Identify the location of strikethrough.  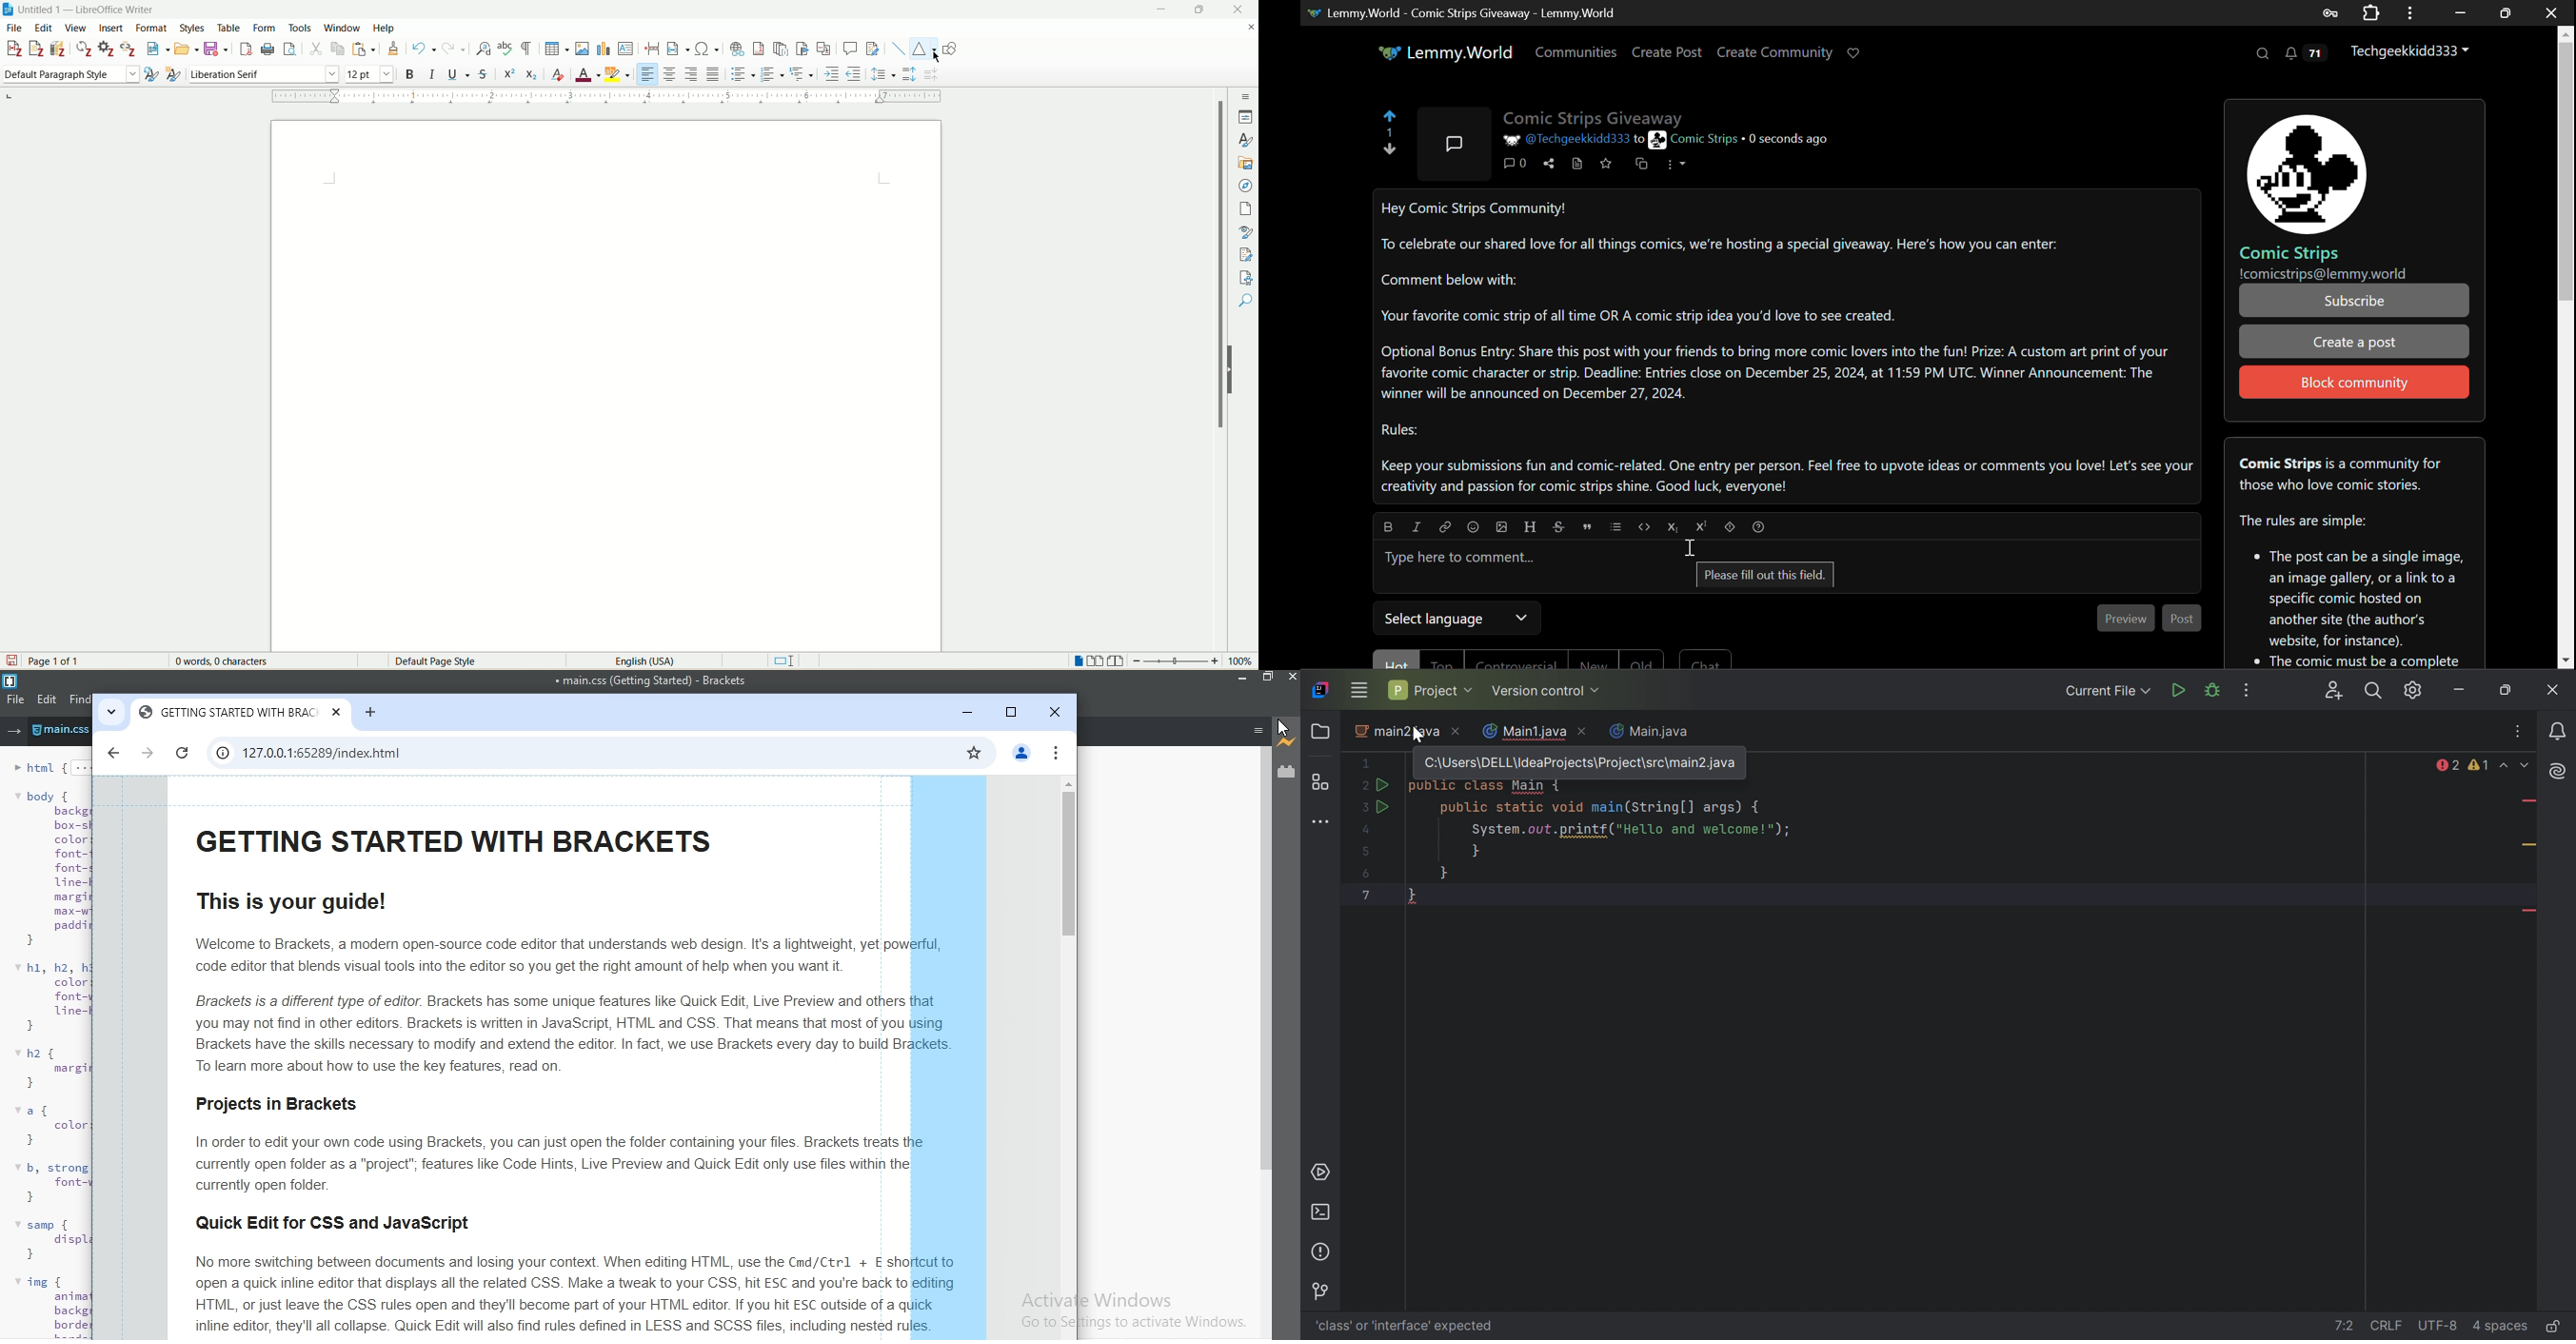
(482, 75).